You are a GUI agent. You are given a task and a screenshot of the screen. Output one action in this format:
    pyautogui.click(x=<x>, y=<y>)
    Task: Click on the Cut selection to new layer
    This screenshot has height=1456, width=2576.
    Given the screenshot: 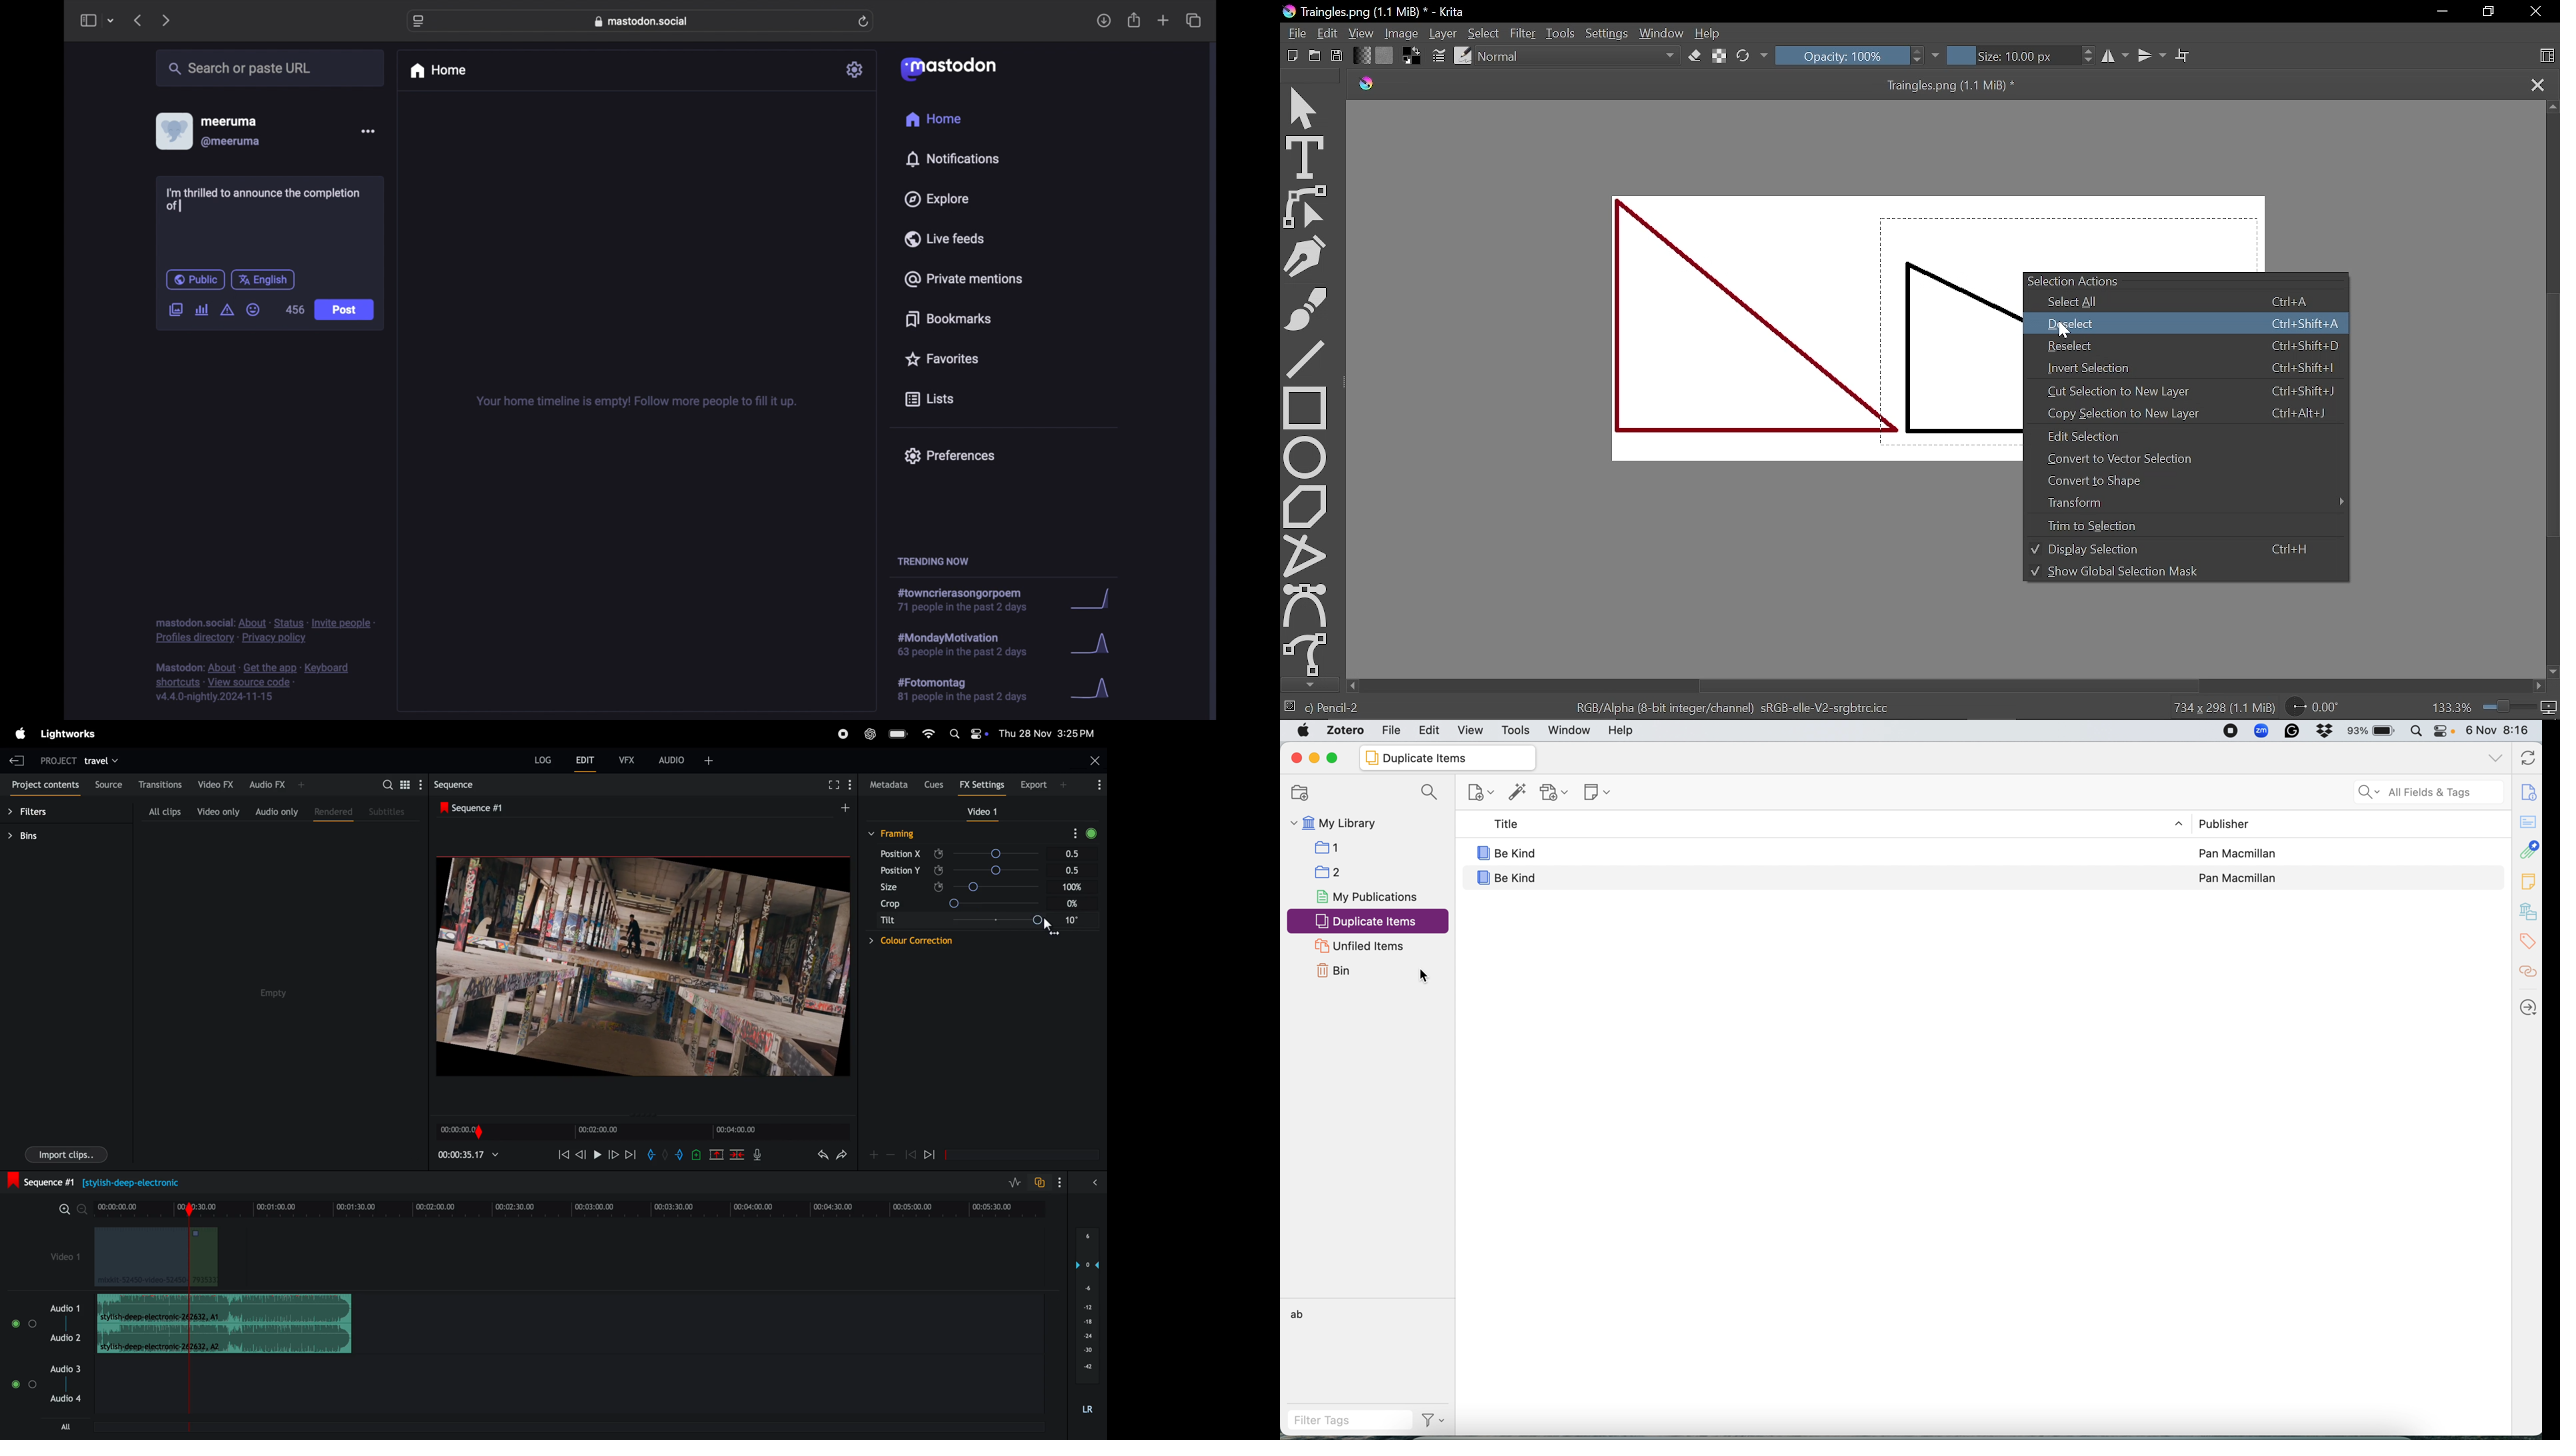 What is the action you would take?
    pyautogui.click(x=2189, y=392)
    